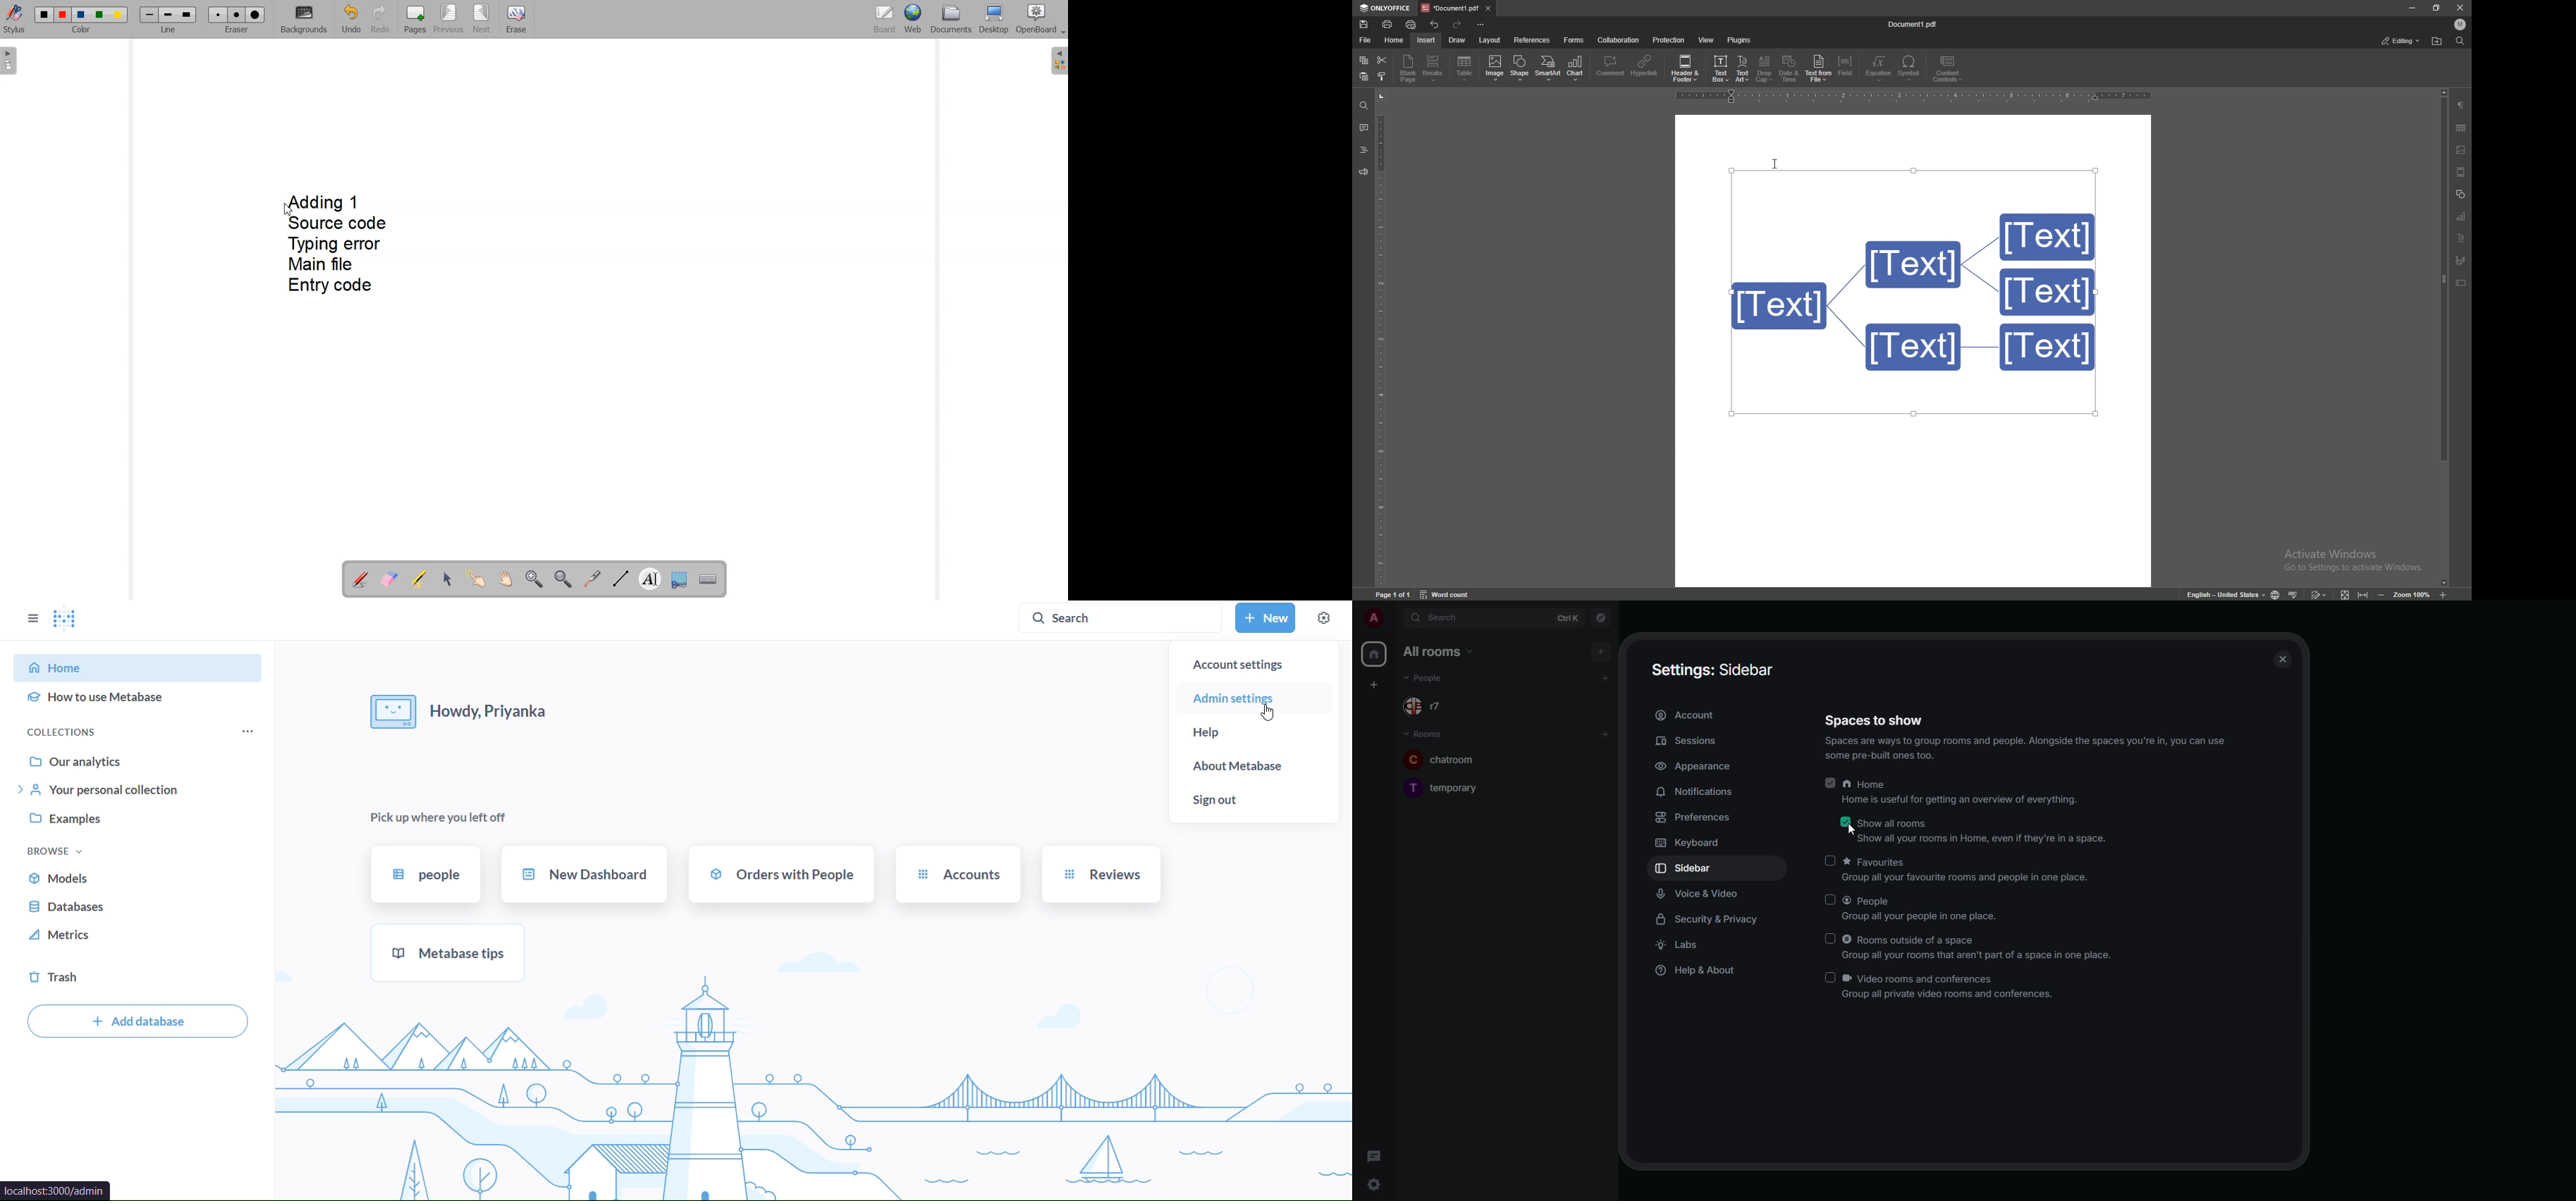 Image resolution: width=2576 pixels, height=1204 pixels. What do you see at coordinates (218, 14) in the screenshot?
I see `Small eraser` at bounding box center [218, 14].